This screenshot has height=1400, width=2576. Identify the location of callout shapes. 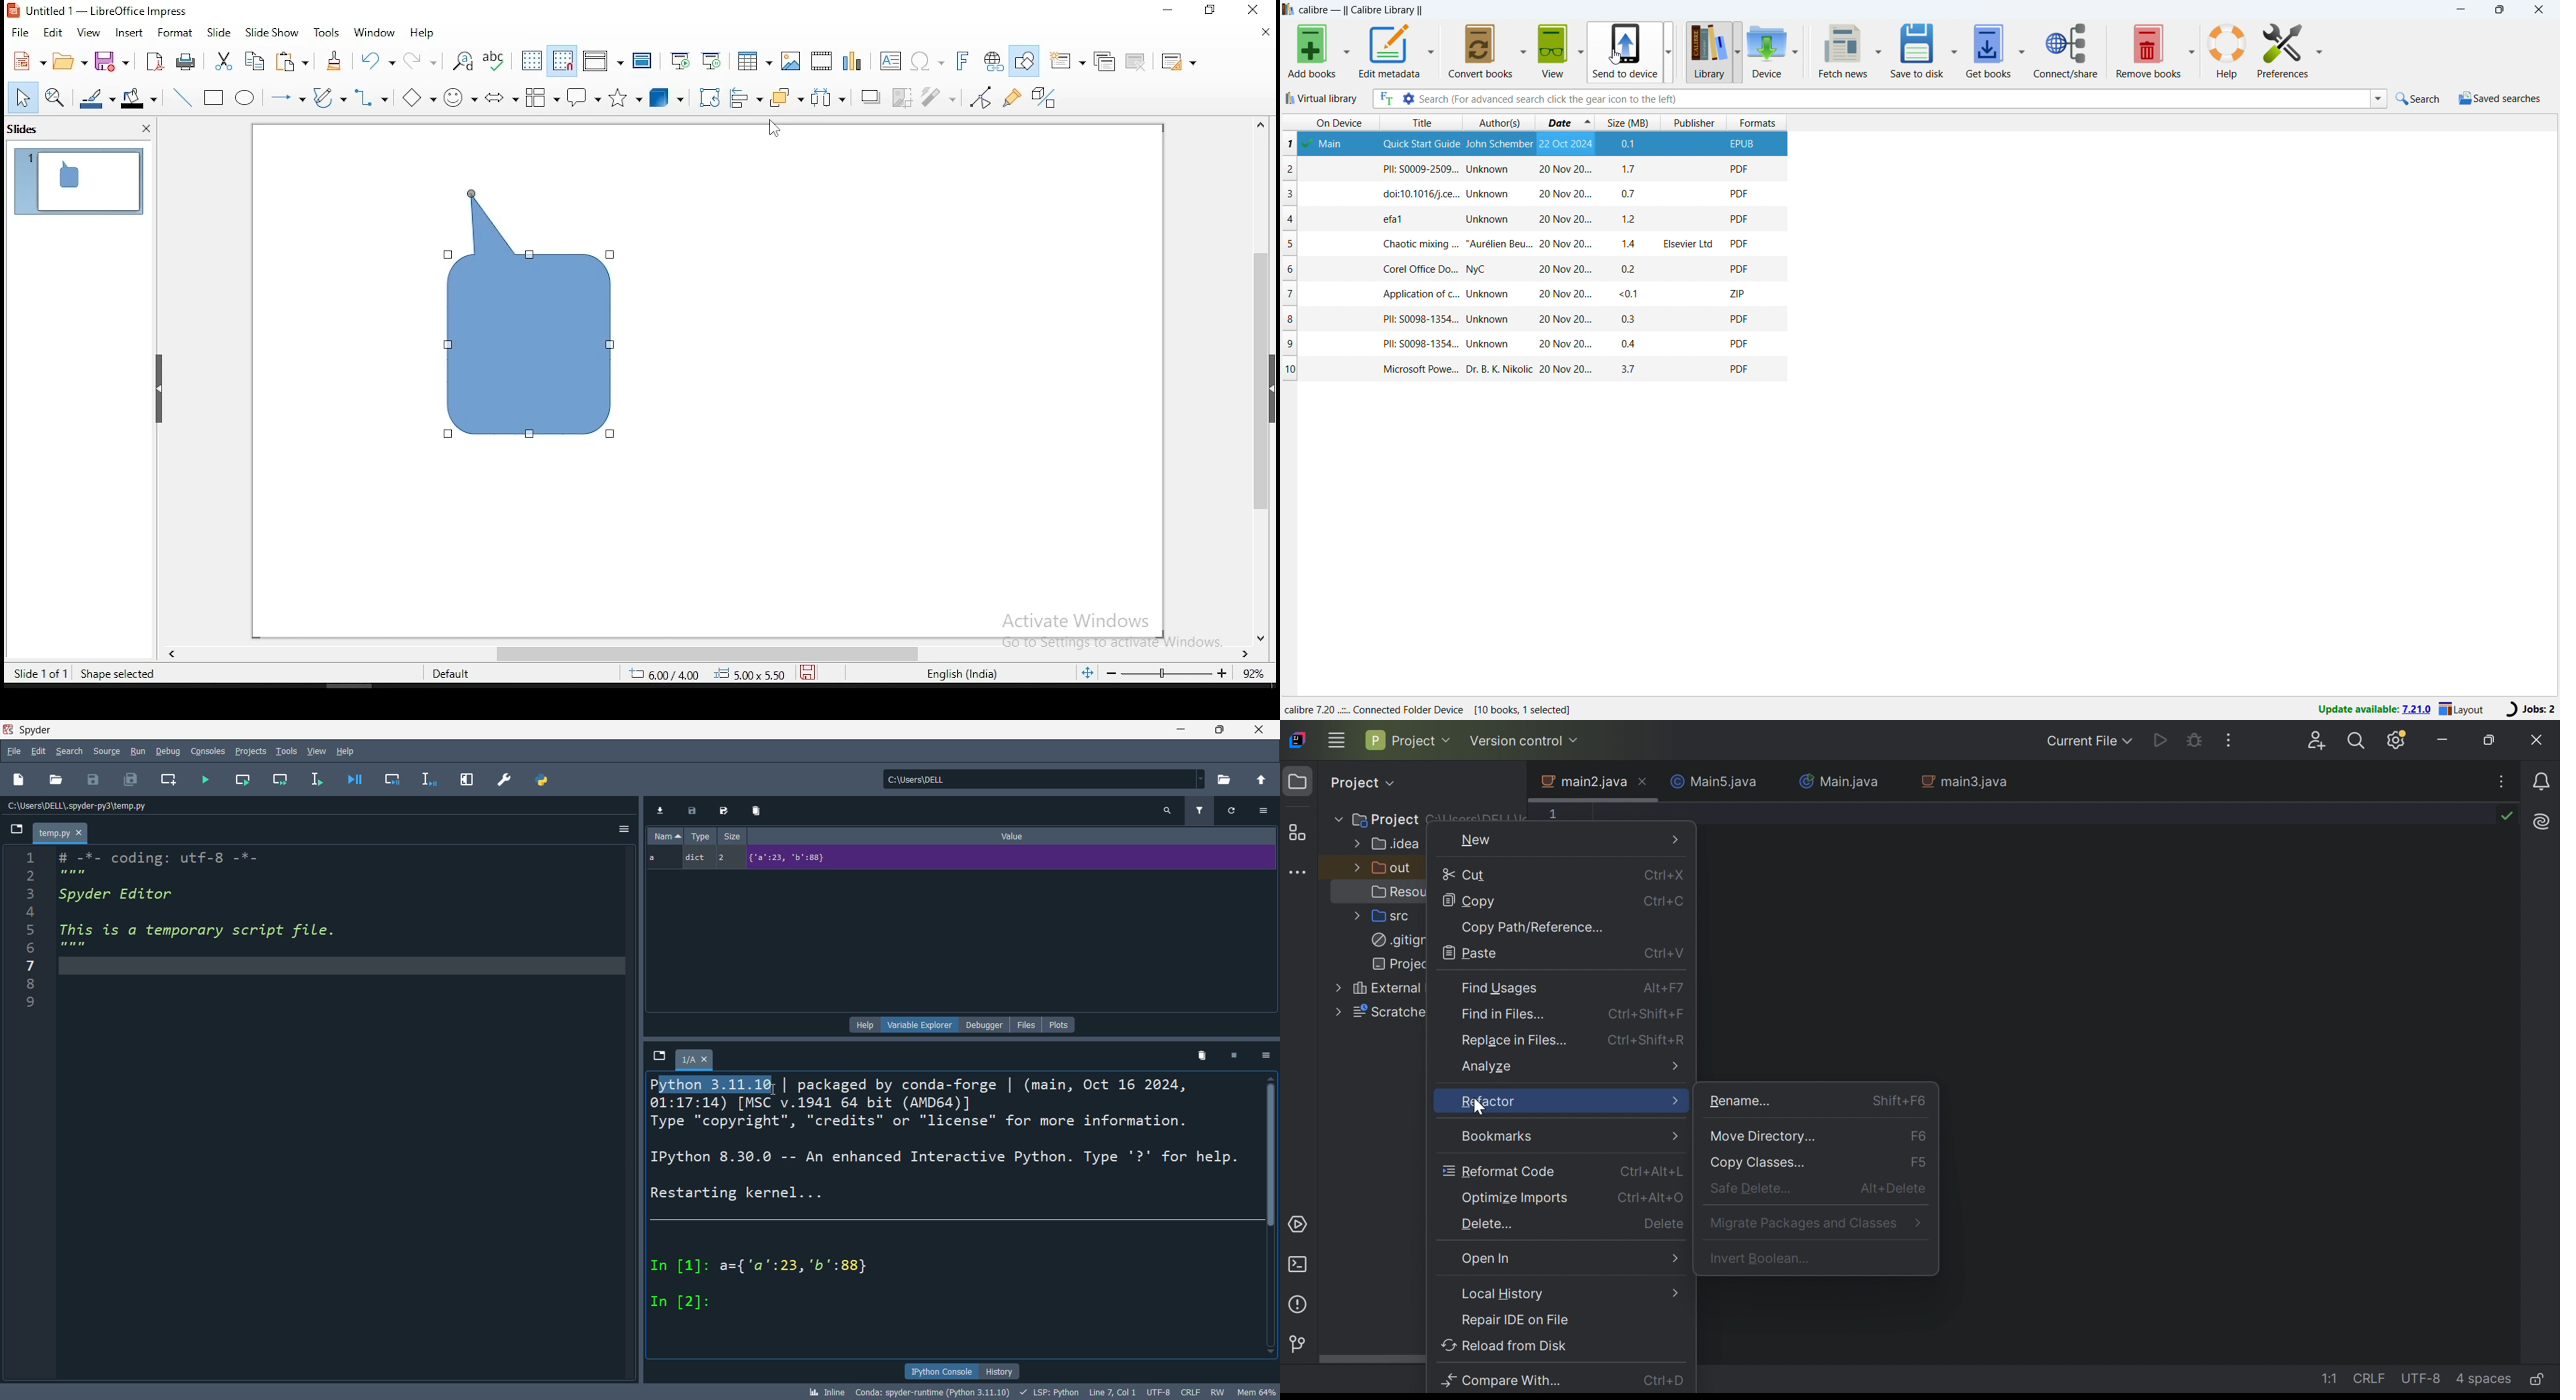
(583, 96).